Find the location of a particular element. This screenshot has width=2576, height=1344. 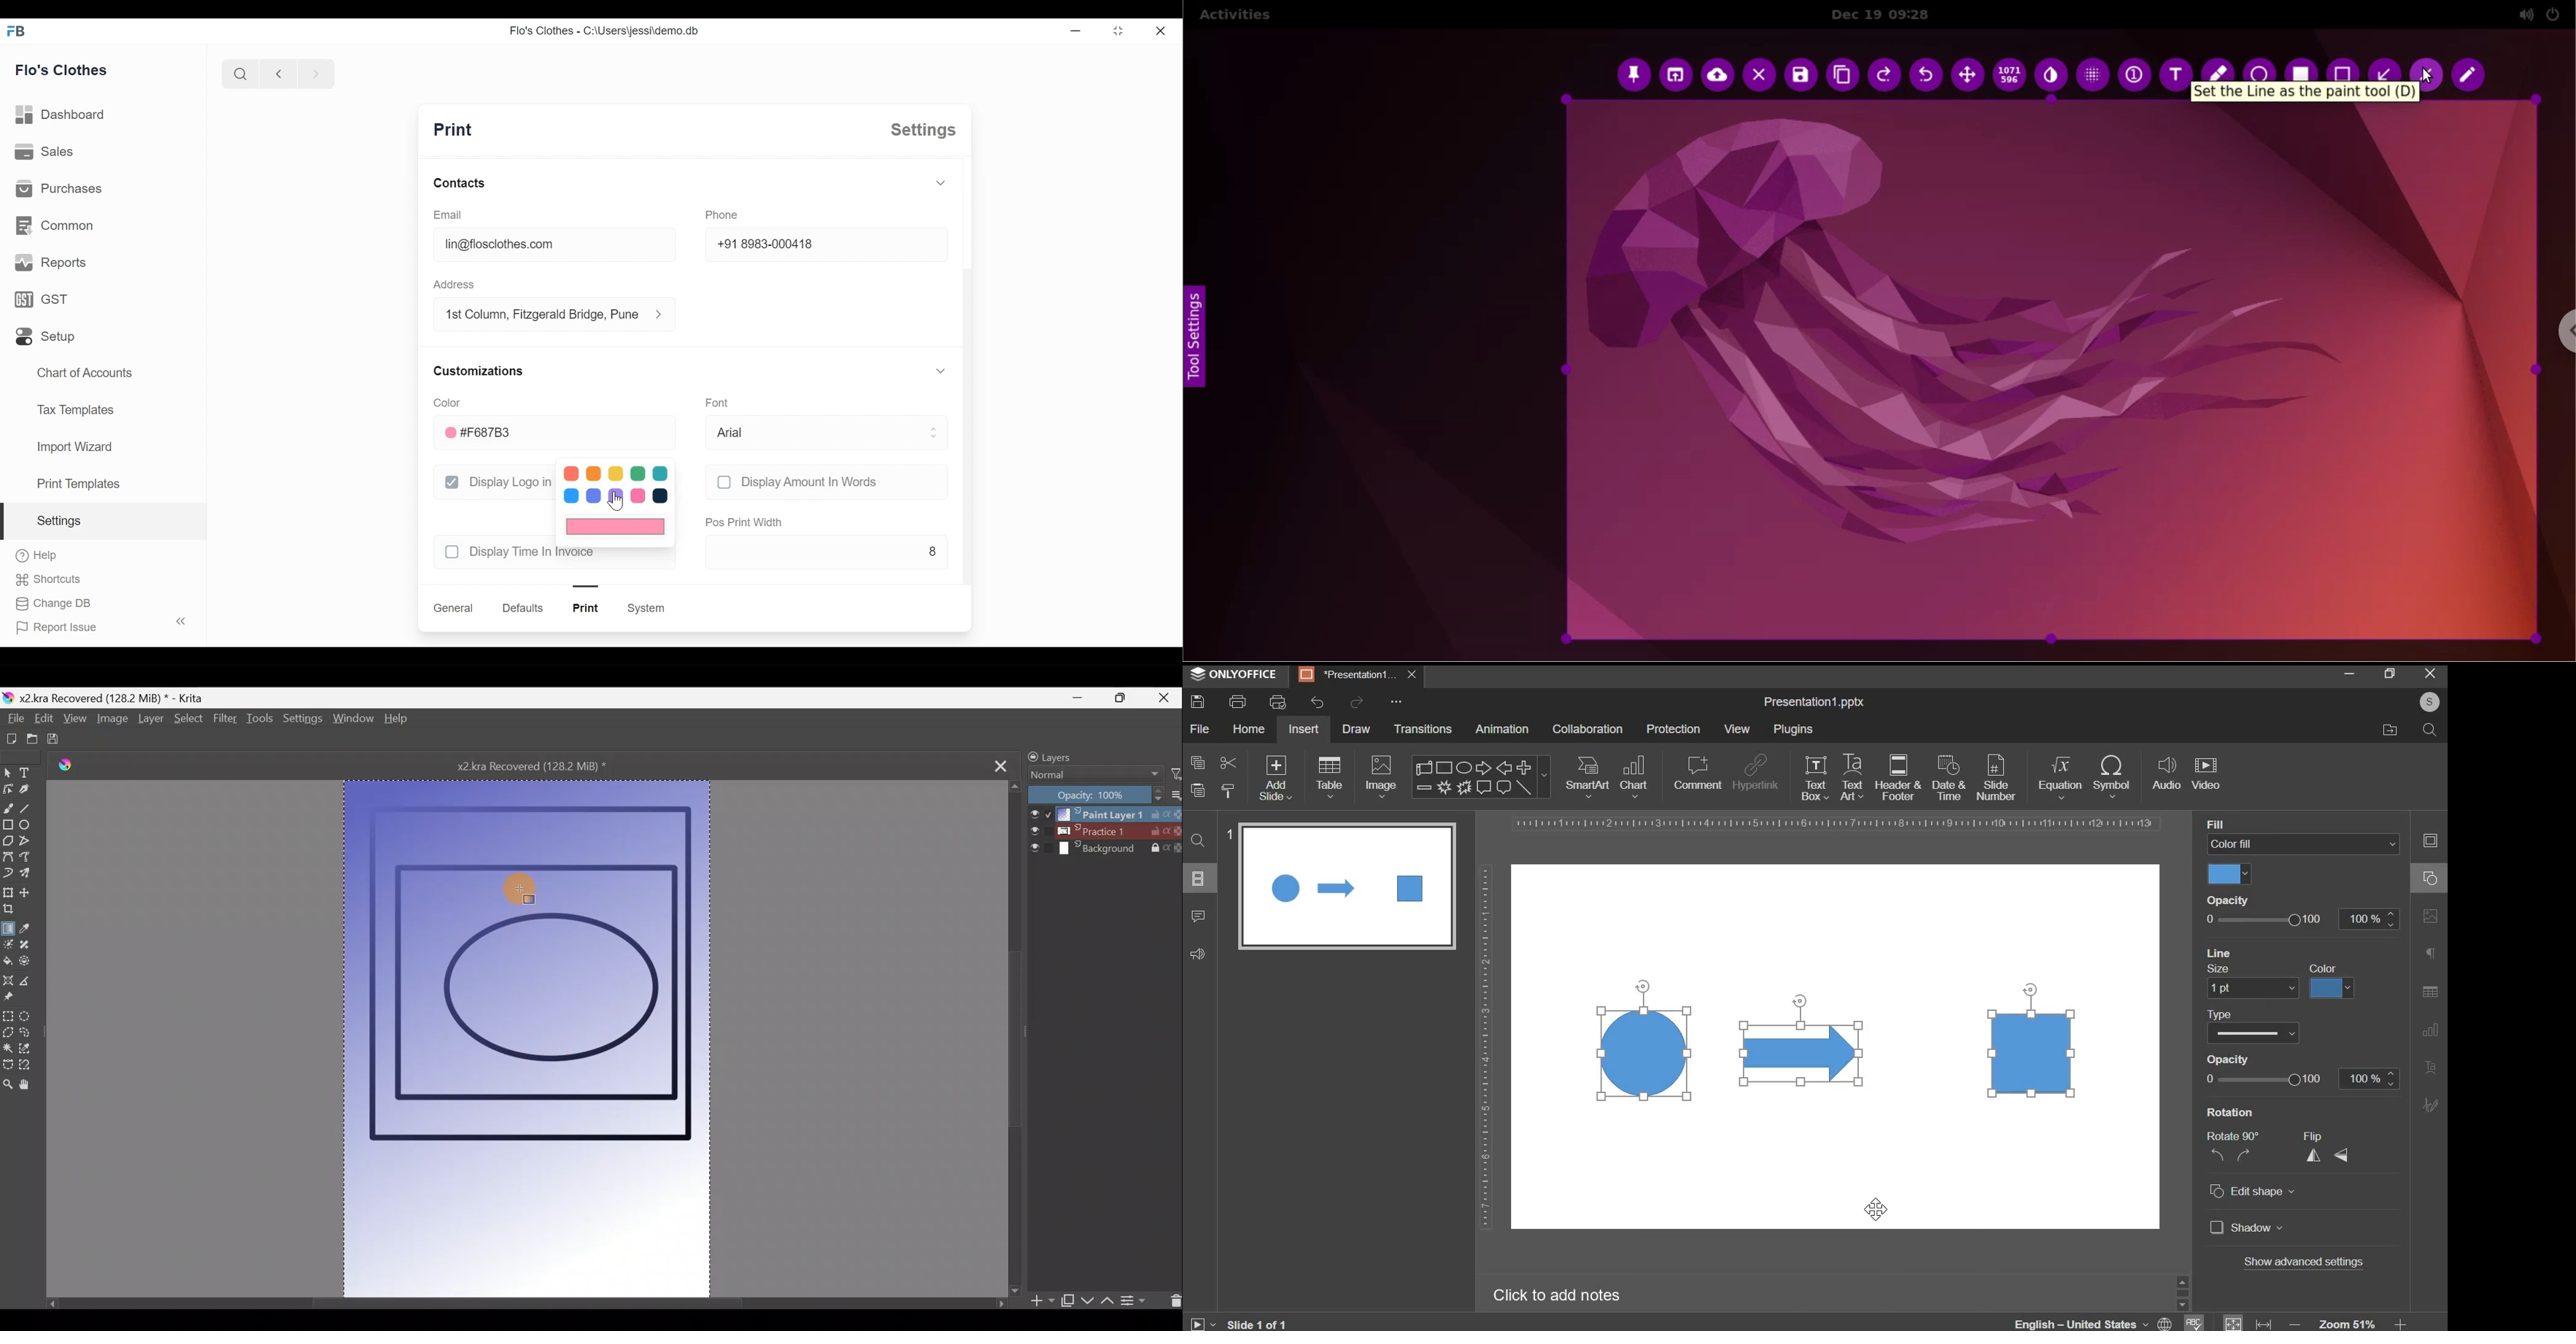

decrease zoom is located at coordinates (2296, 1324).